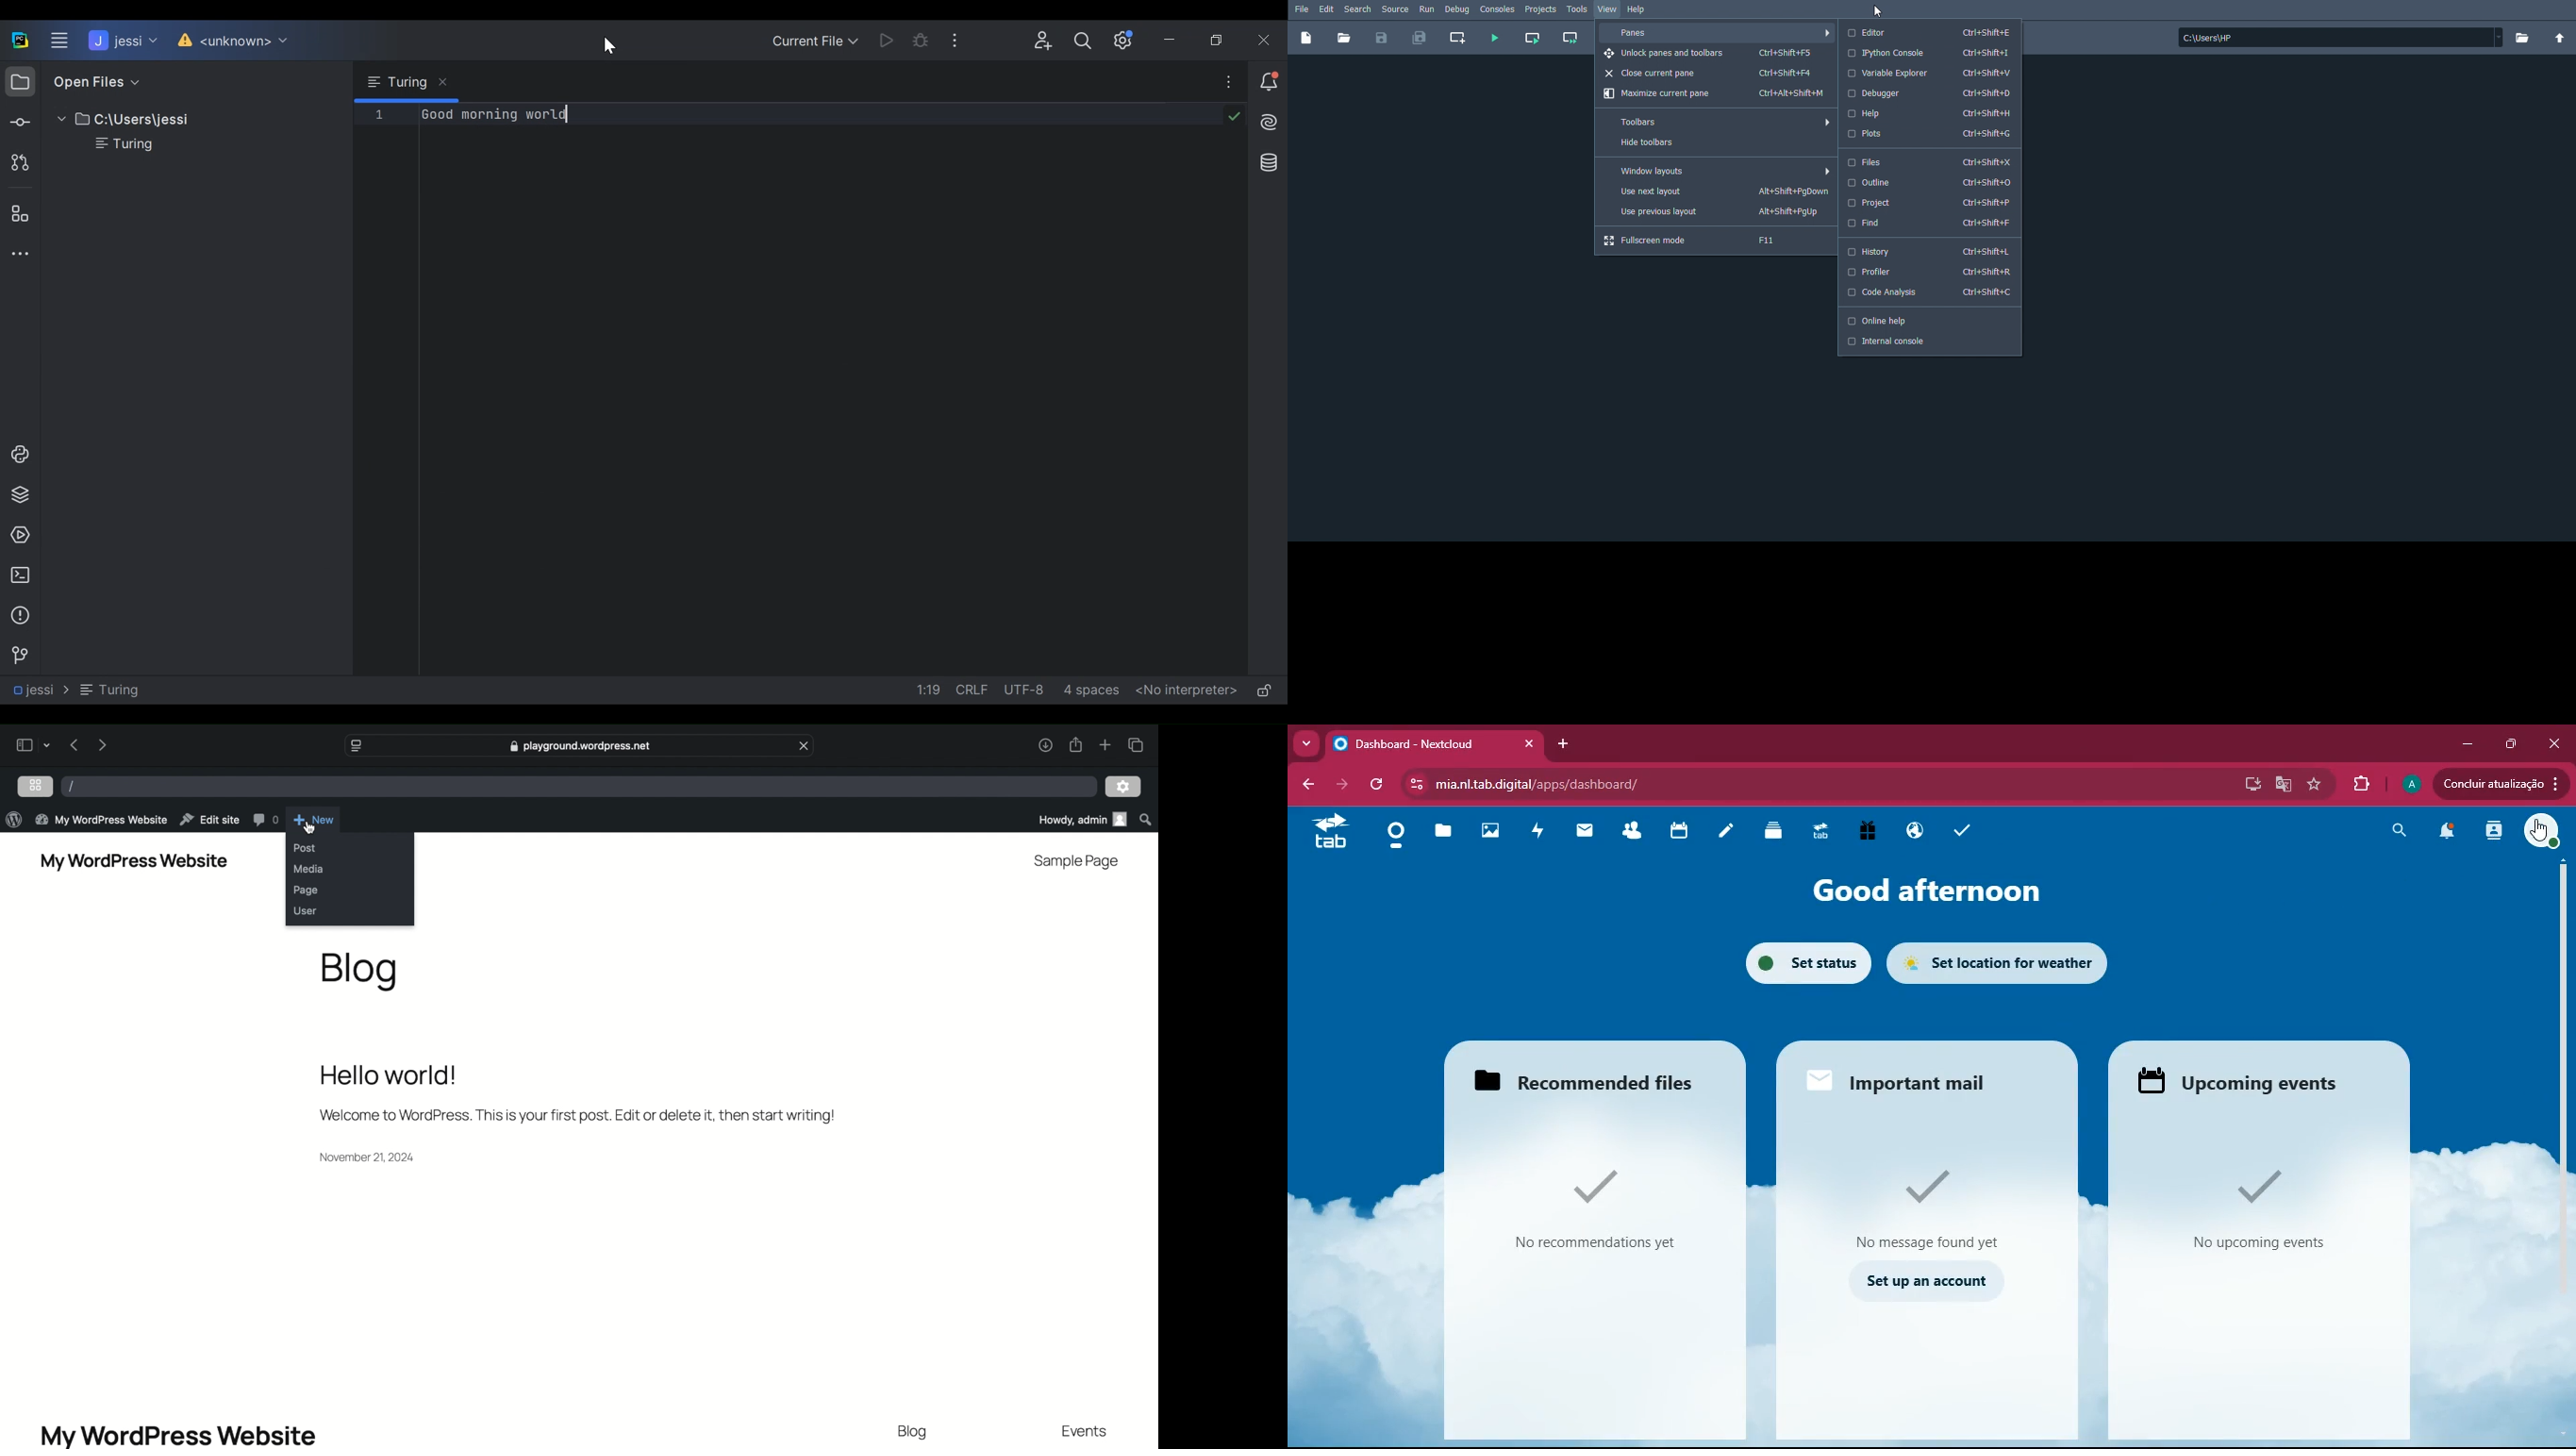  Describe the element at coordinates (1681, 834) in the screenshot. I see `calendar` at that location.